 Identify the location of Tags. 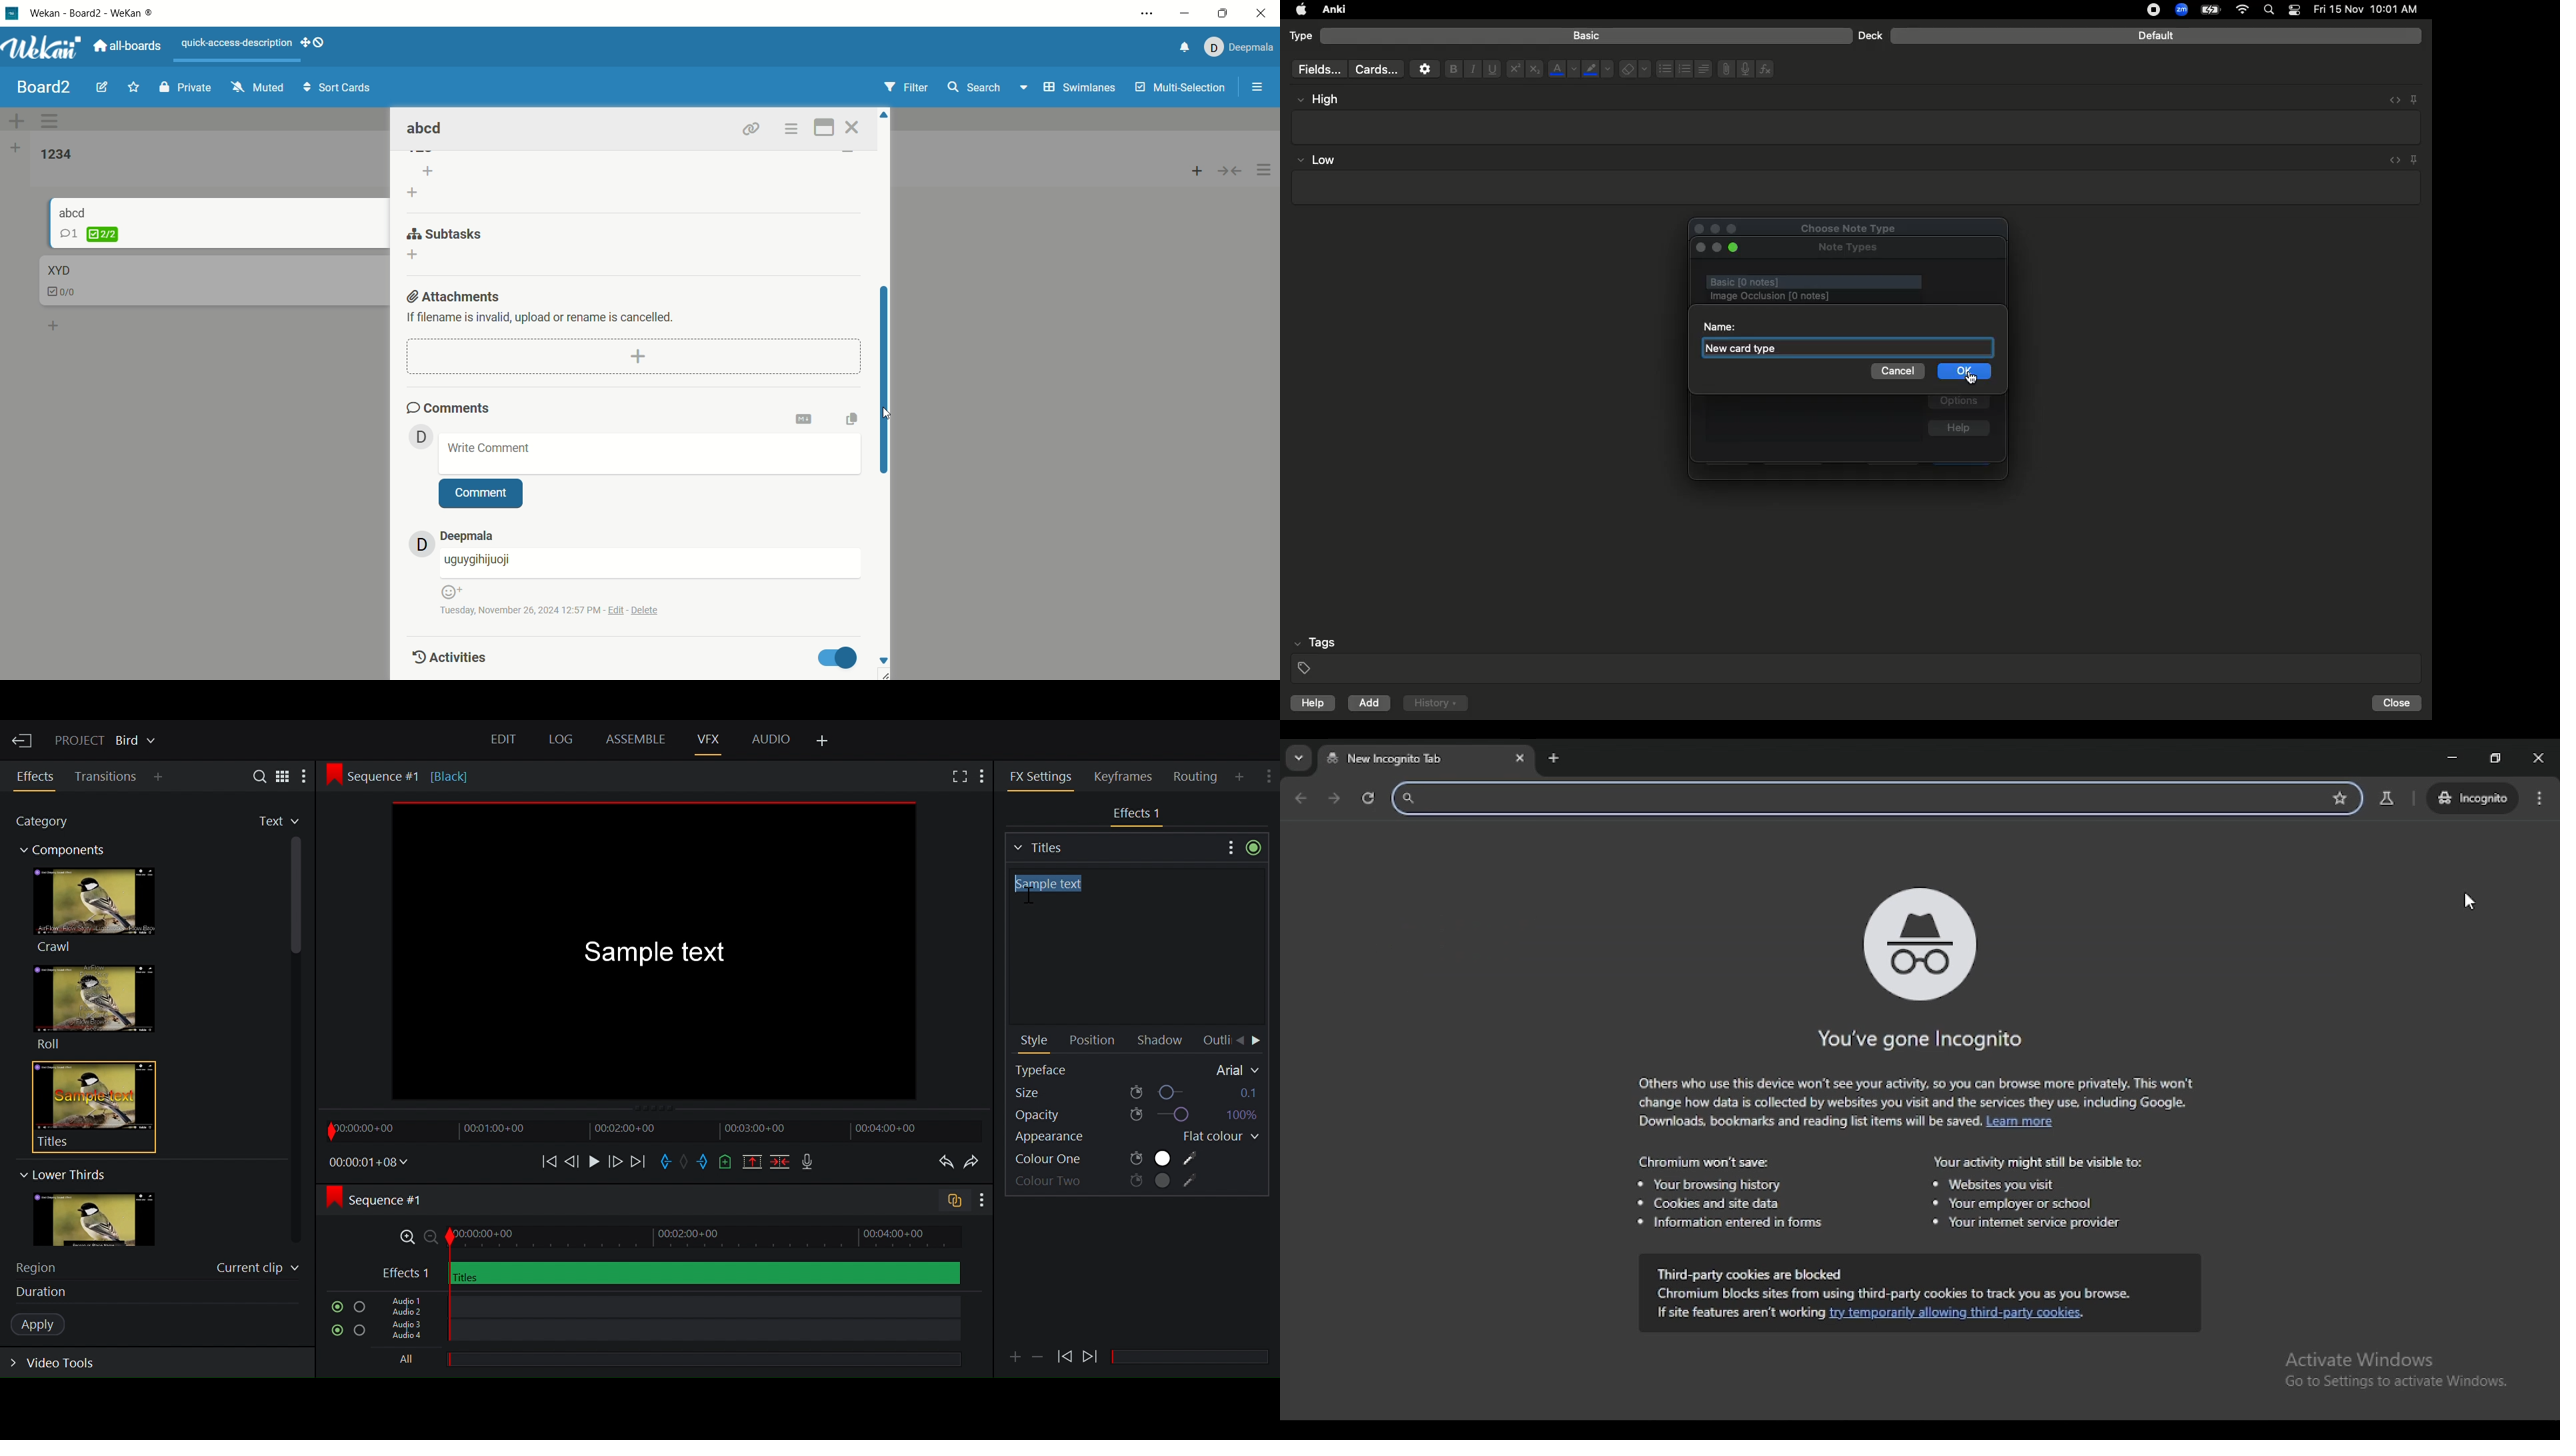
(1858, 656).